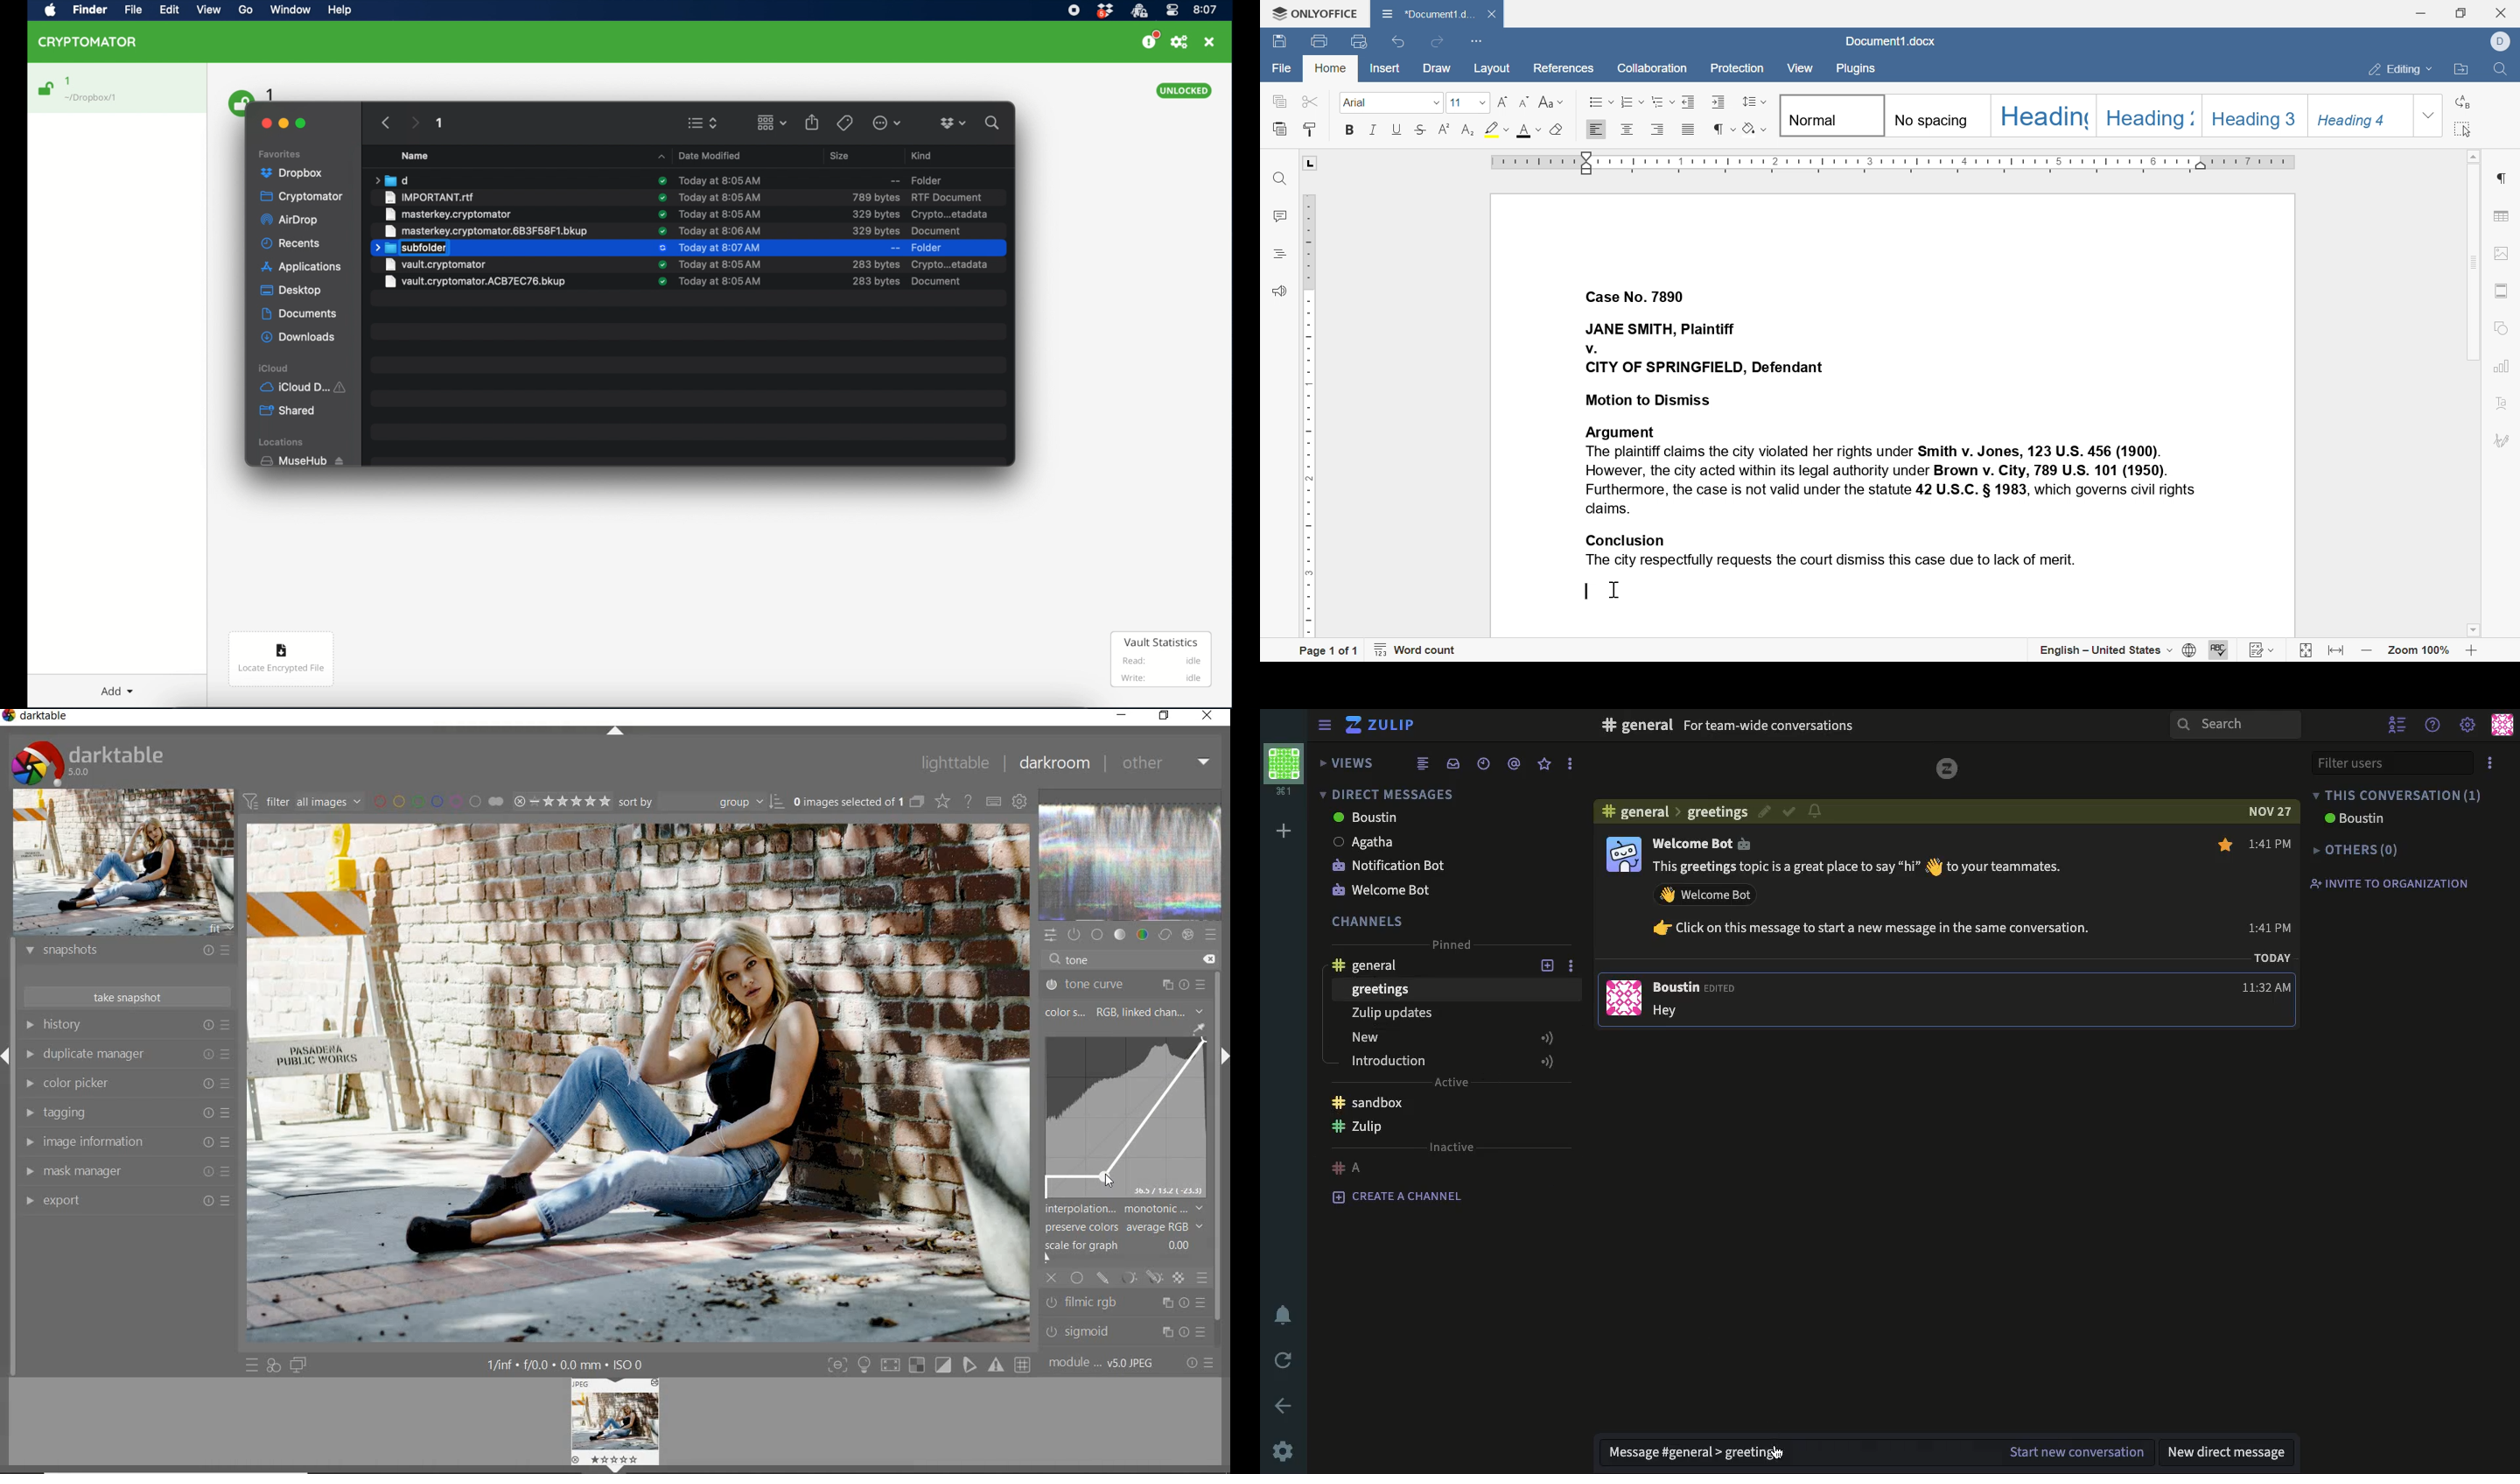 The image size is (2520, 1484). Describe the element at coordinates (1526, 101) in the screenshot. I see `decrement font size` at that location.